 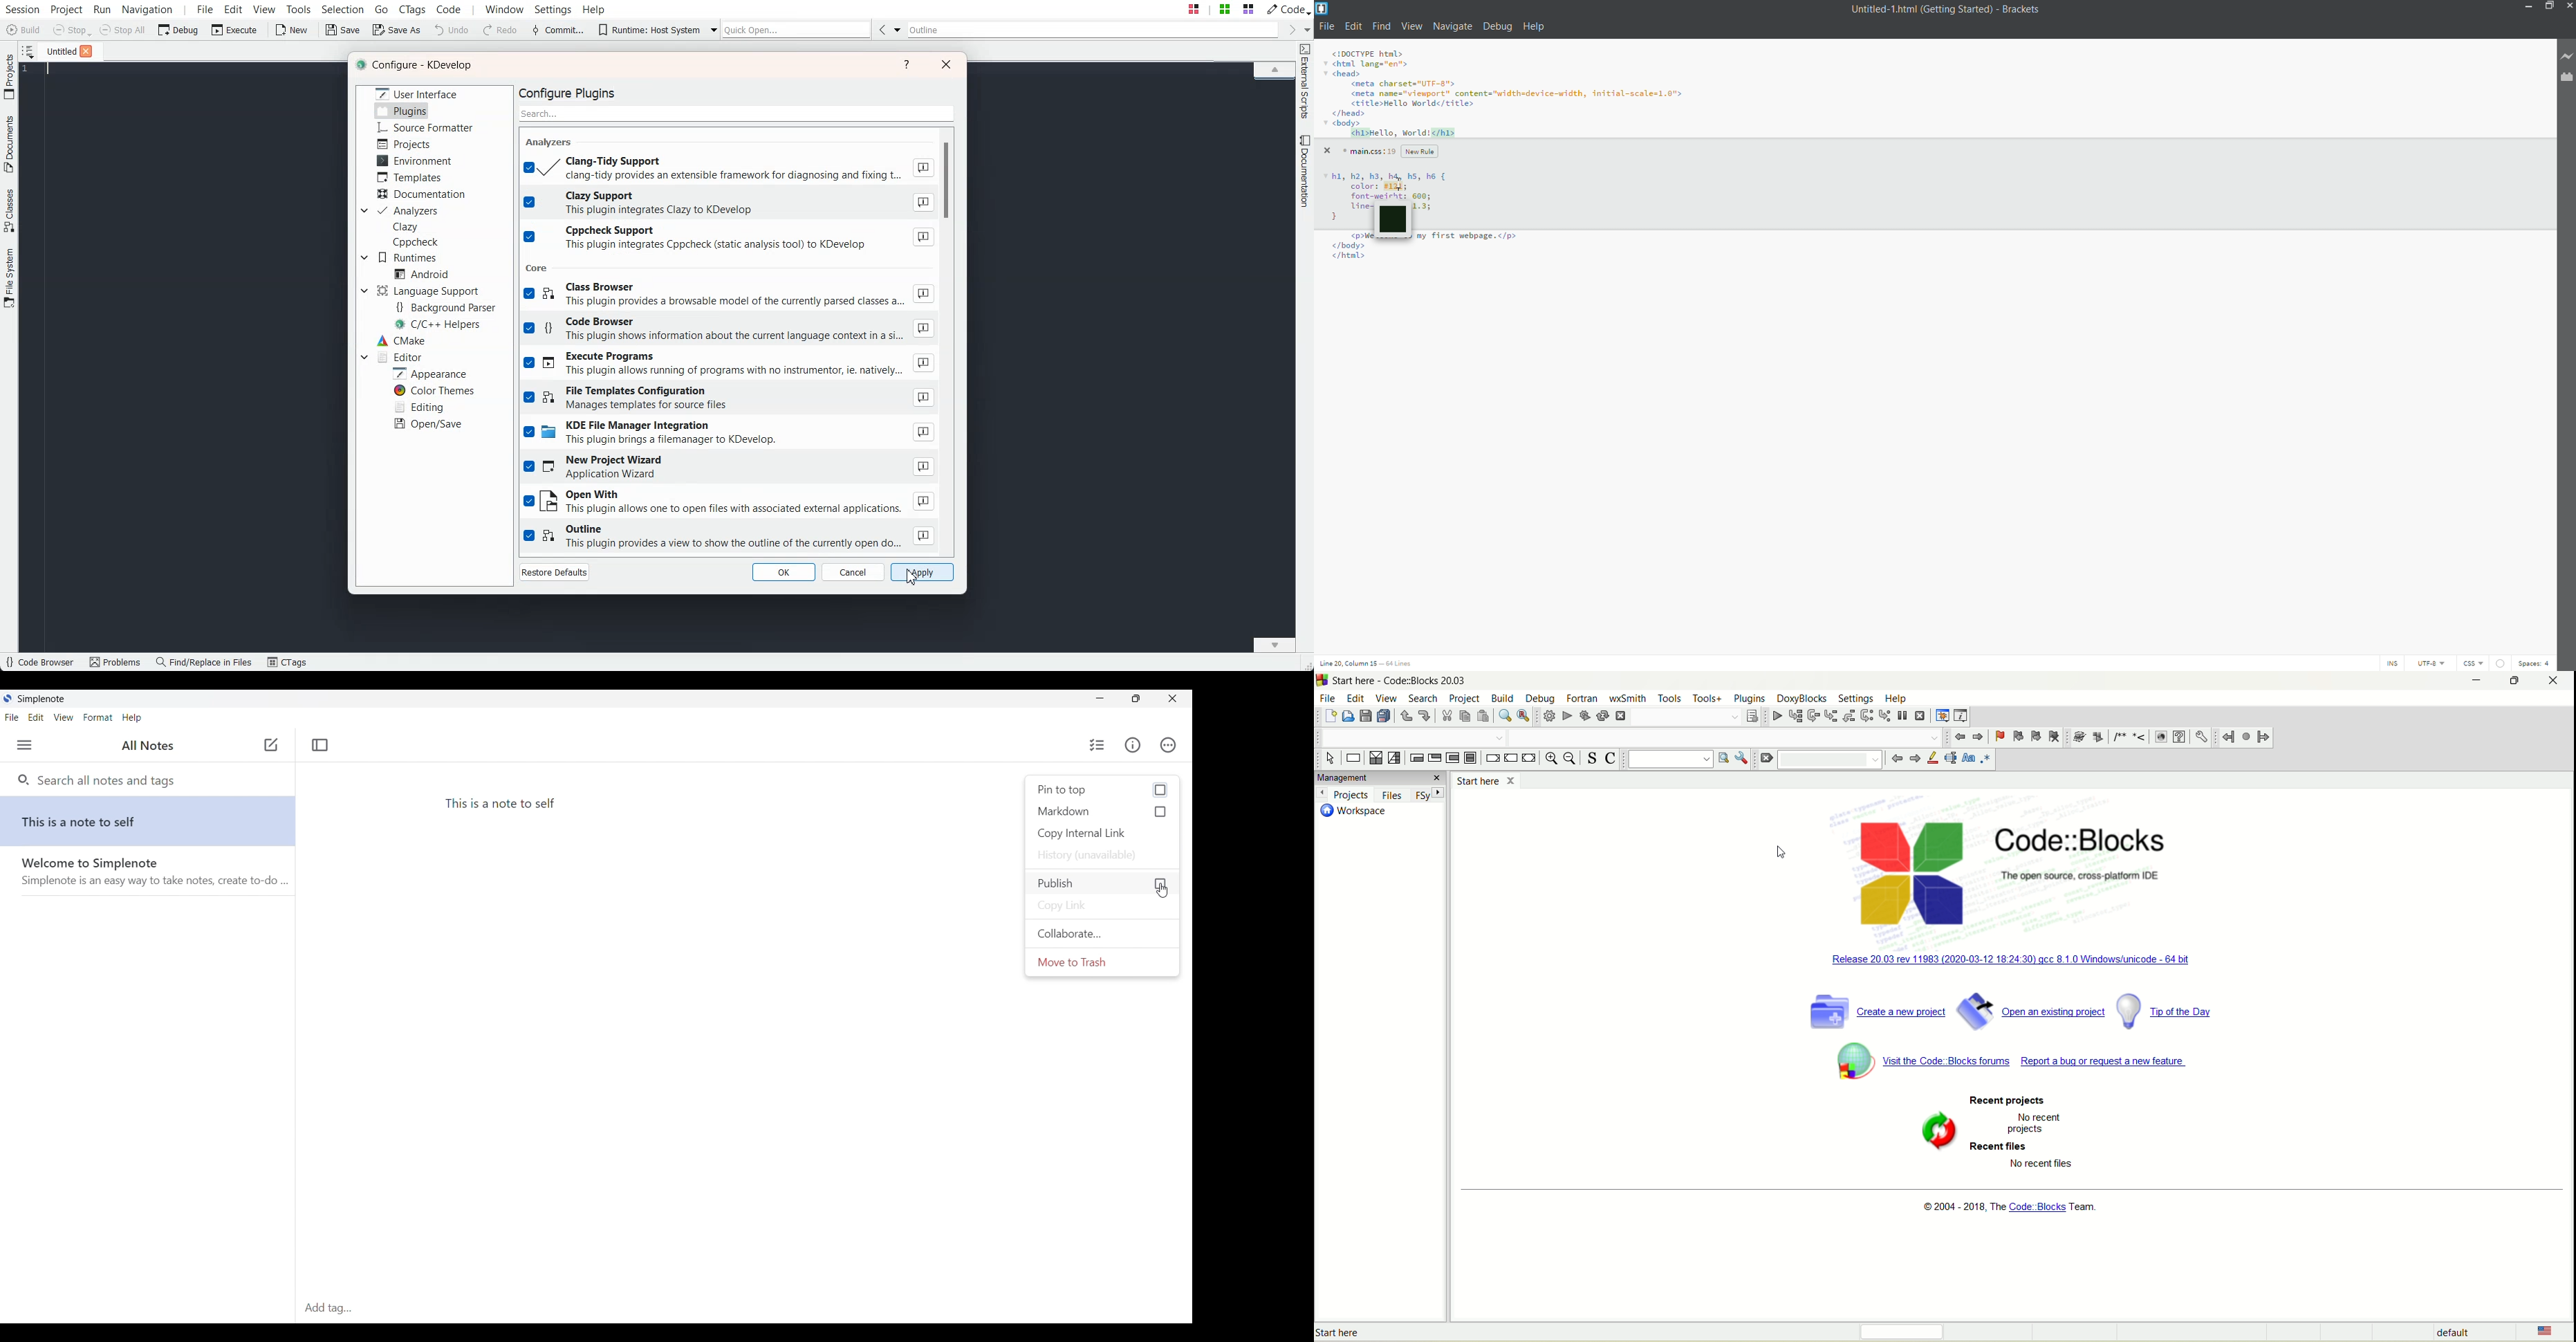 What do you see at coordinates (1331, 758) in the screenshot?
I see `select` at bounding box center [1331, 758].